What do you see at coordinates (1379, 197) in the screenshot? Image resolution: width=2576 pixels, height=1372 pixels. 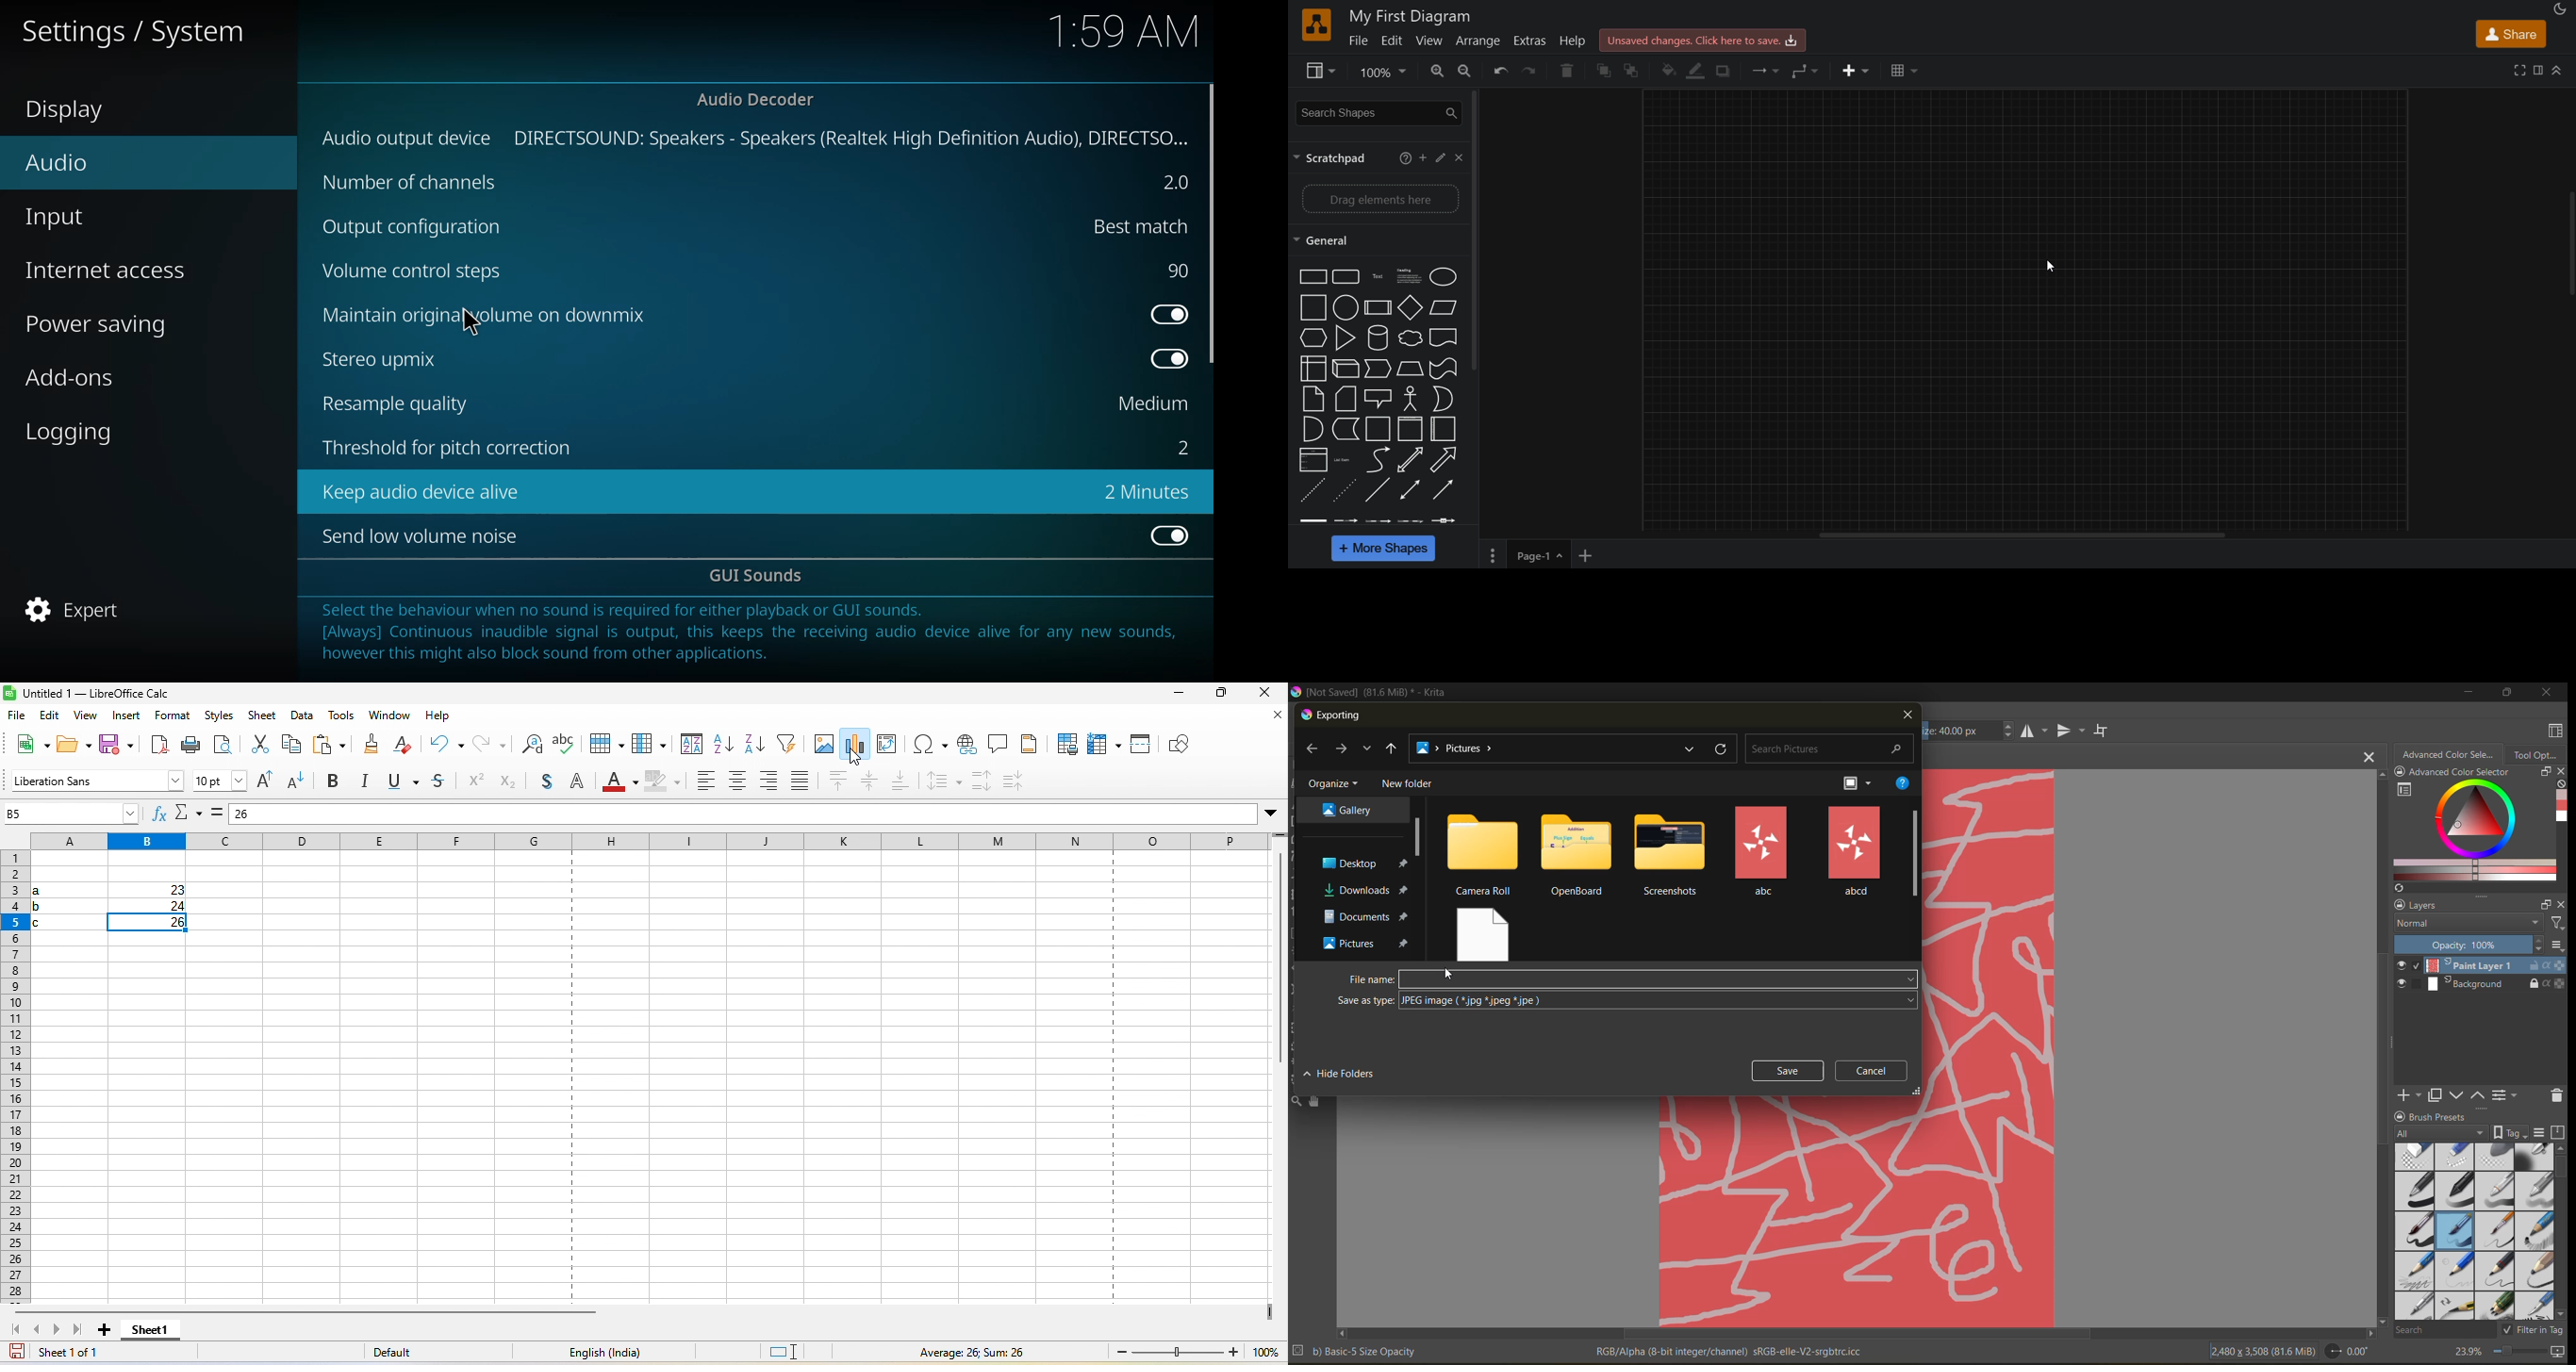 I see `drag elements here` at bounding box center [1379, 197].